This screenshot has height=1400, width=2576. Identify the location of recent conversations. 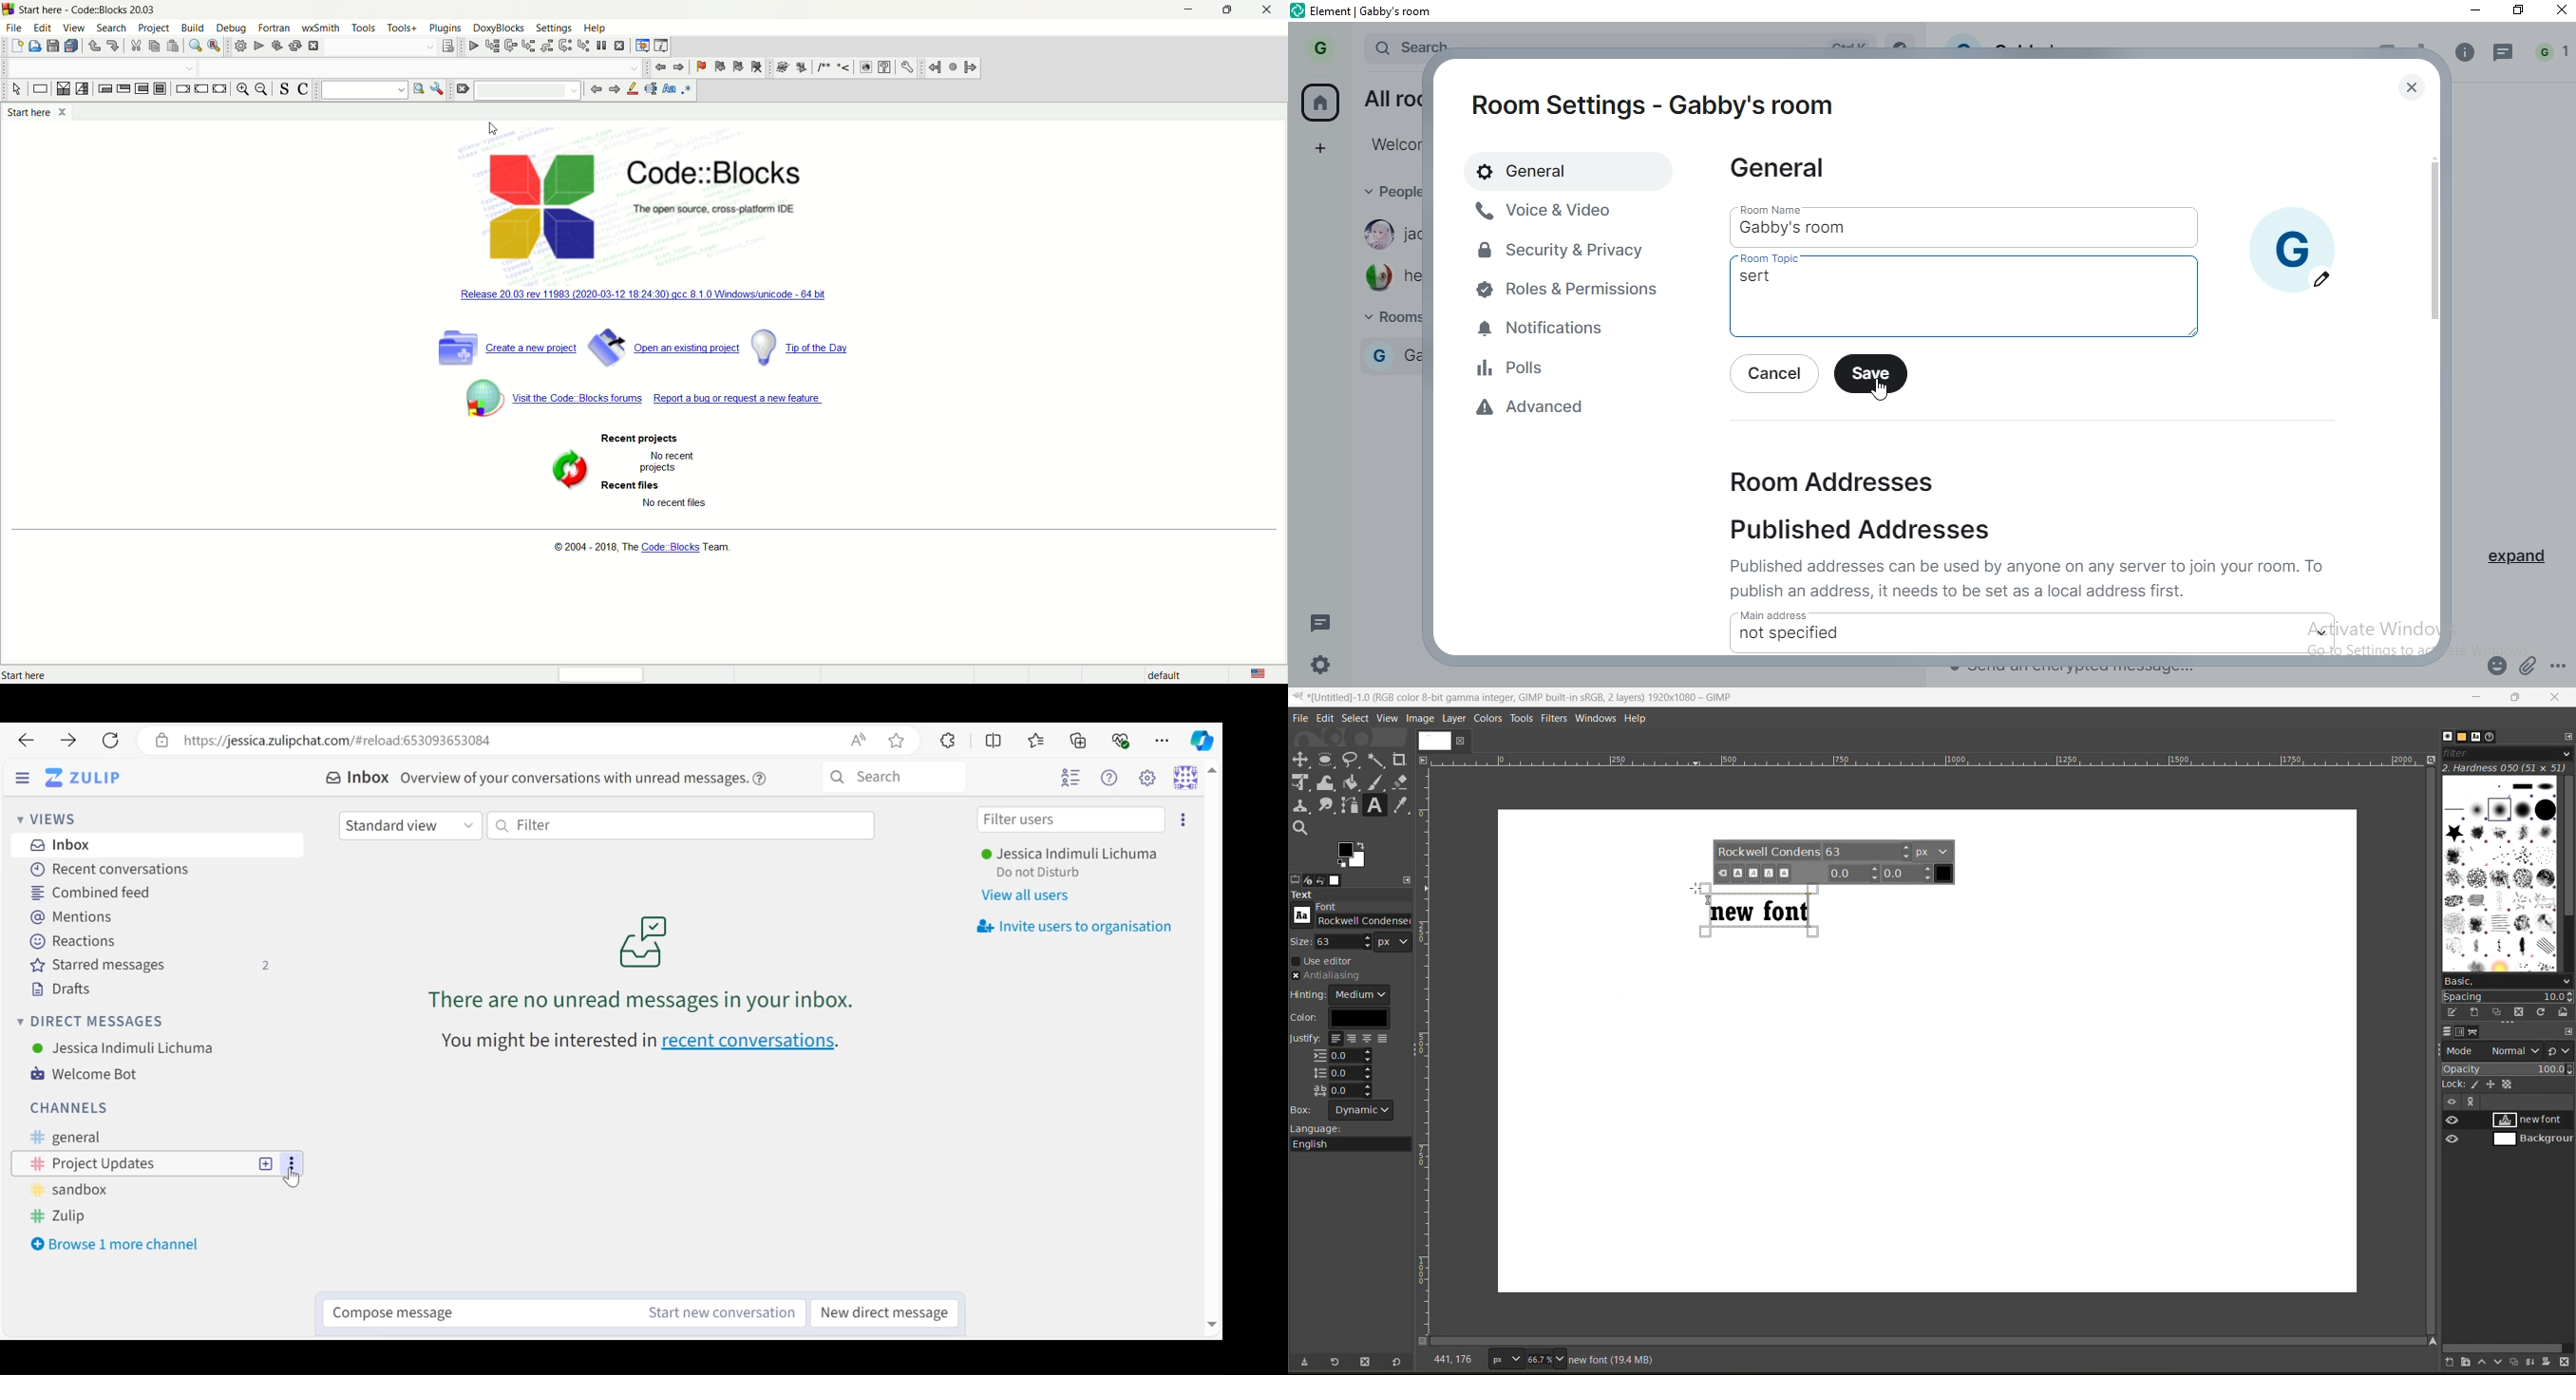
(648, 1044).